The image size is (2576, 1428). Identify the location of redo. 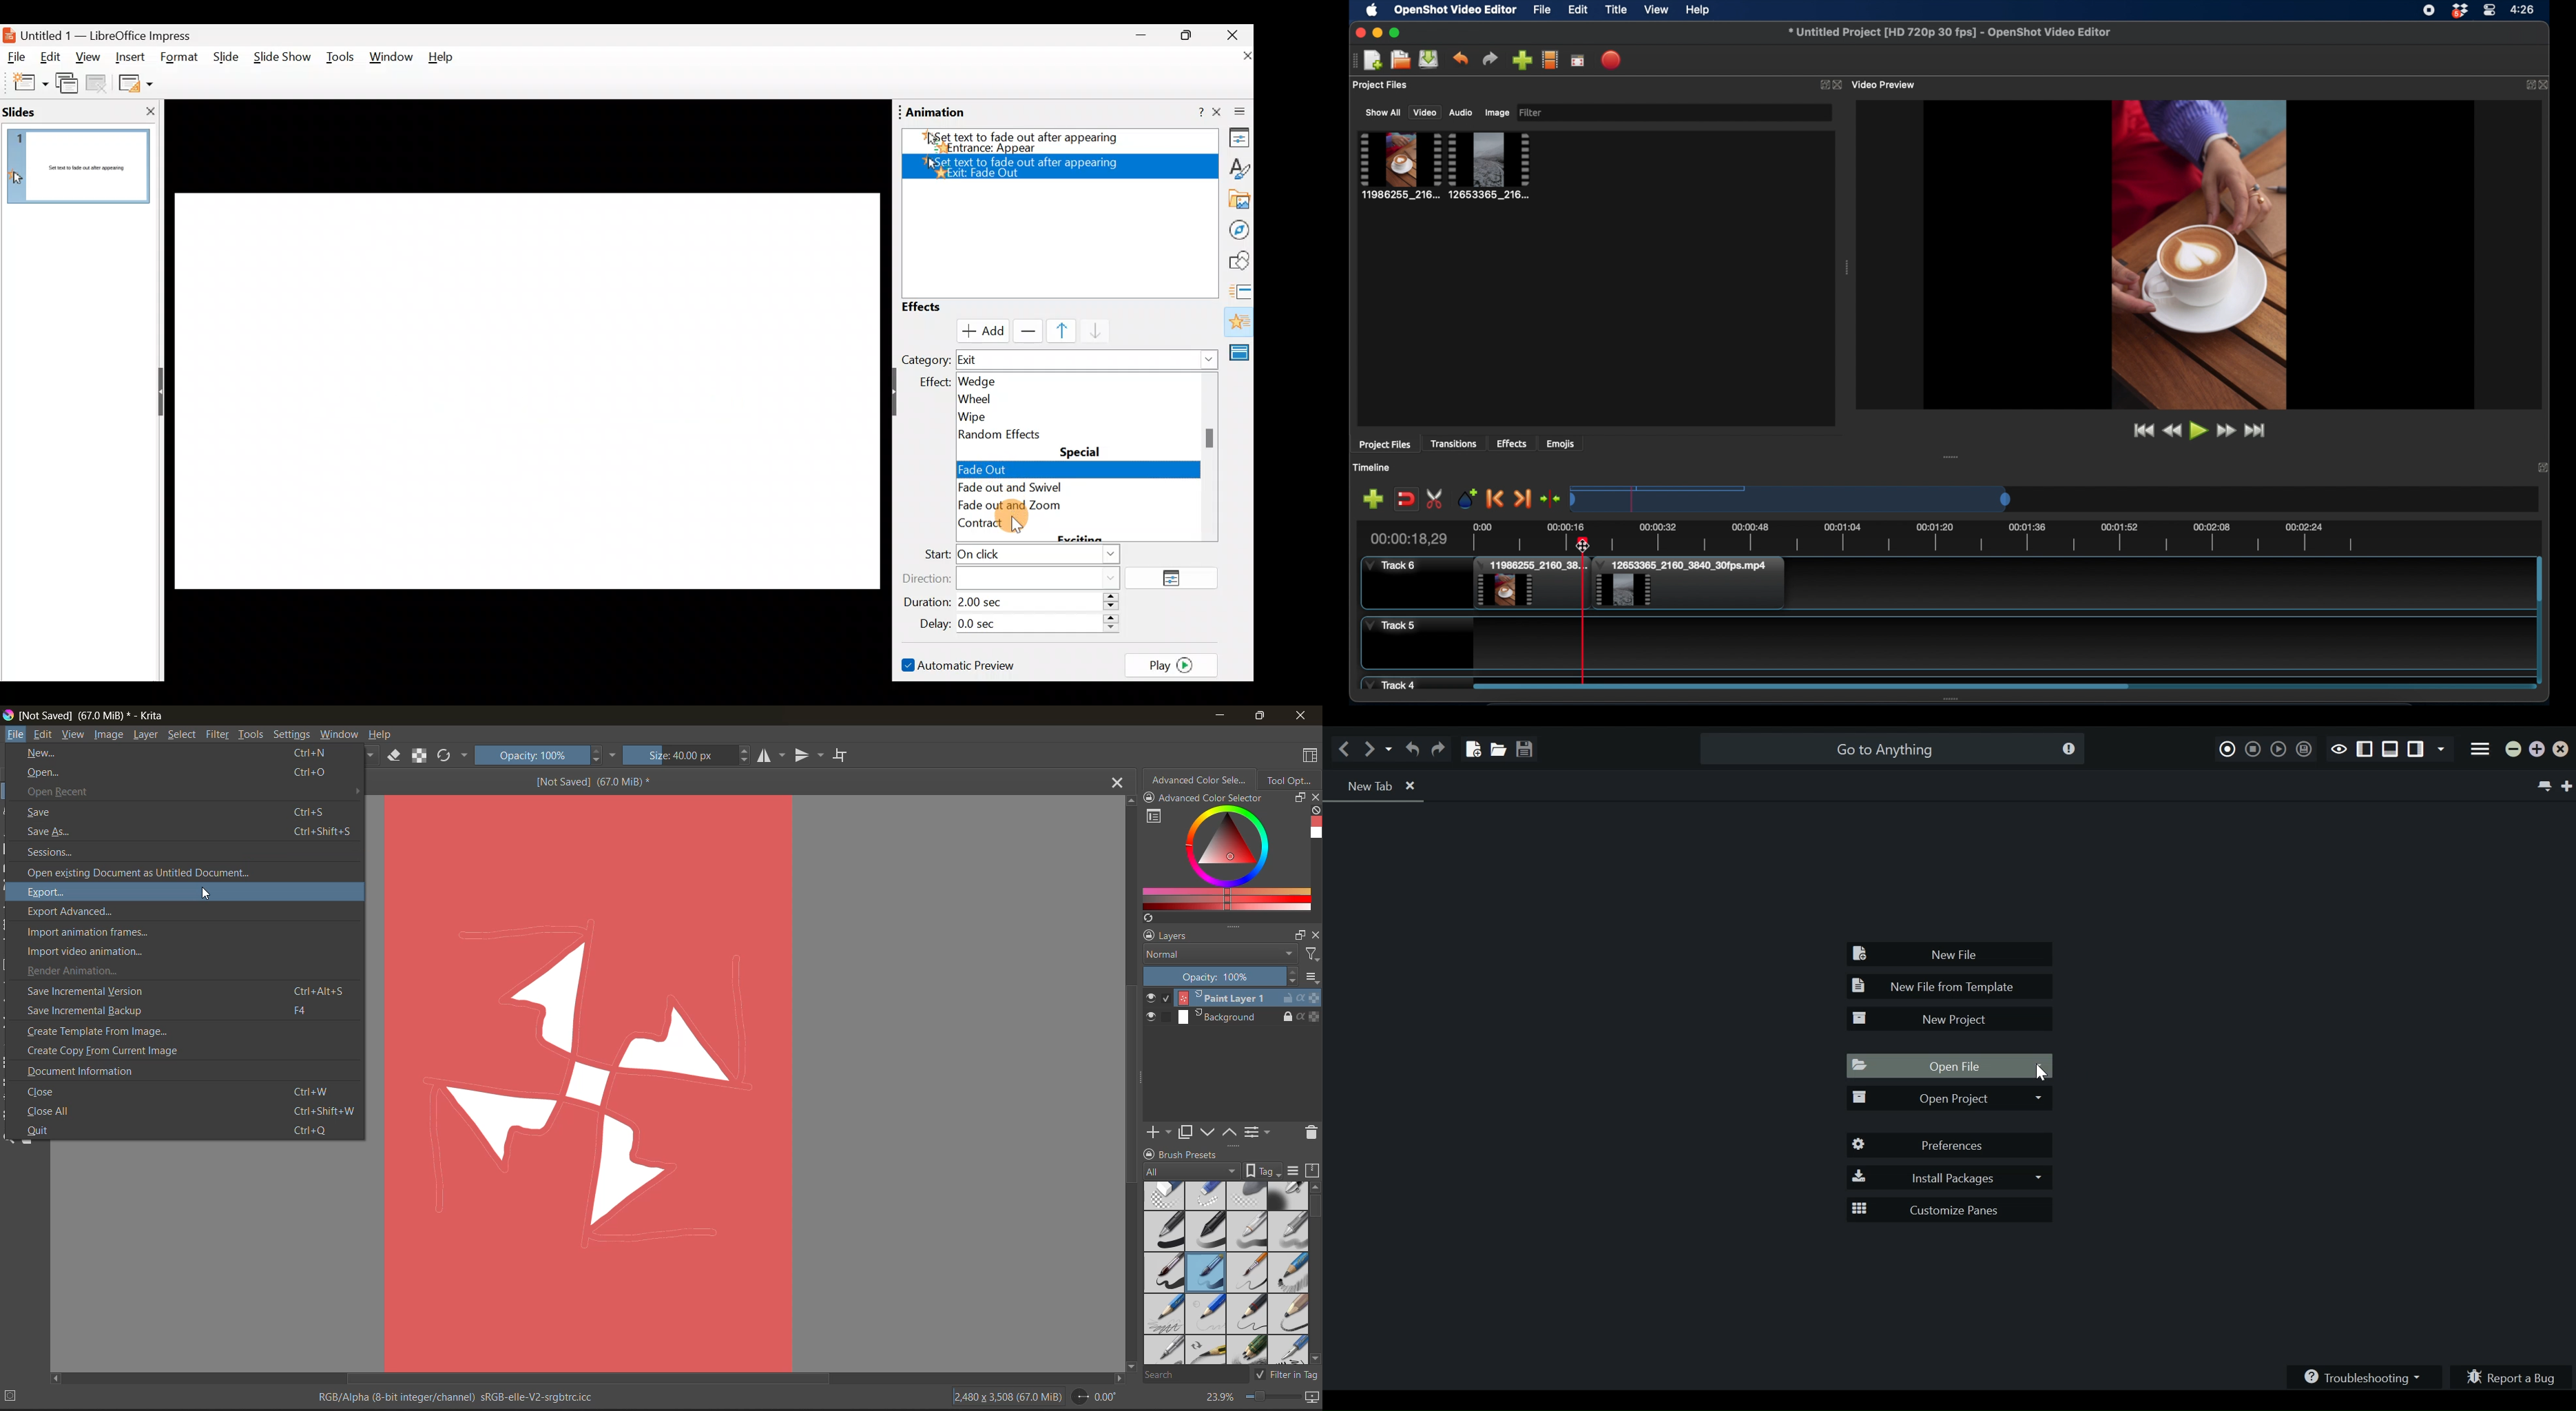
(1490, 59).